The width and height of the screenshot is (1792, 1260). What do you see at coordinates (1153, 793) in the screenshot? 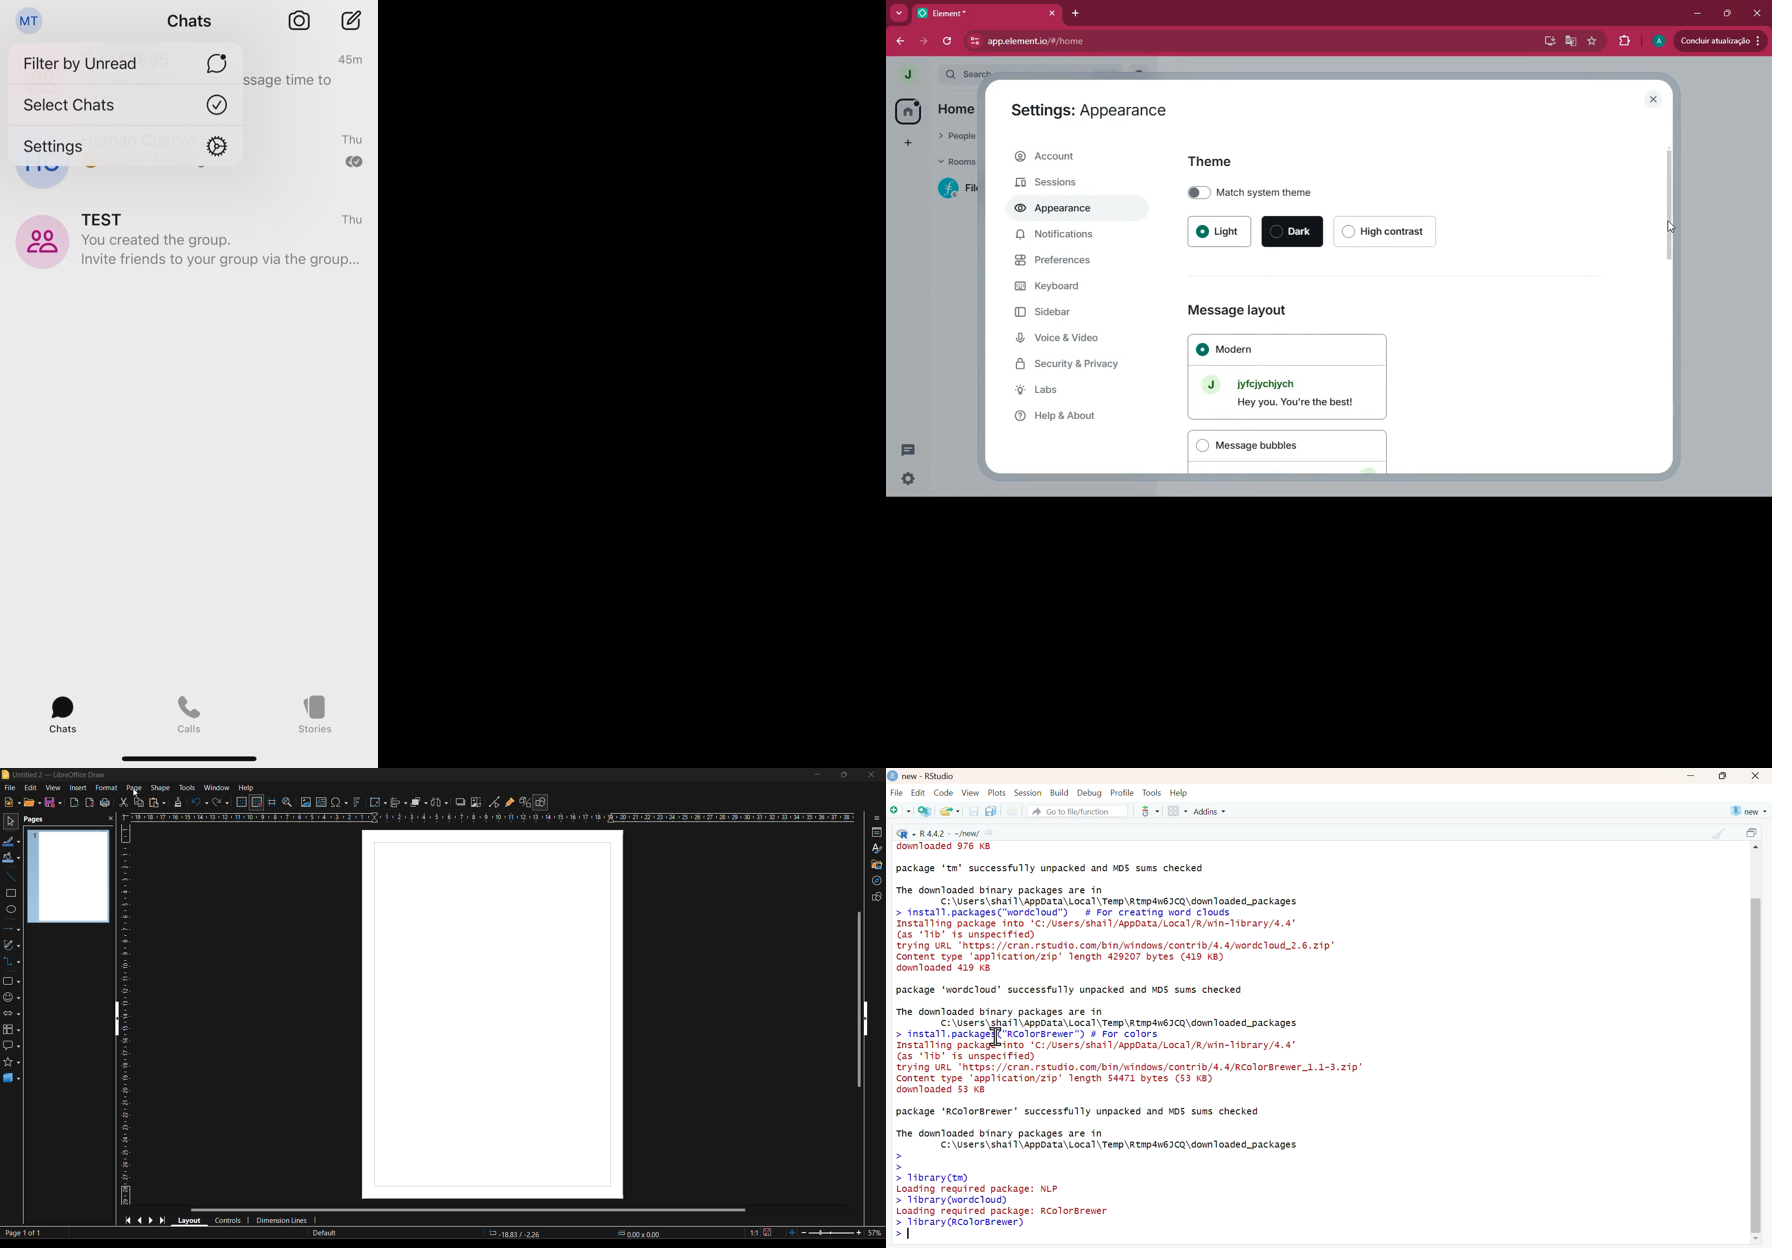
I see `Tools` at bounding box center [1153, 793].